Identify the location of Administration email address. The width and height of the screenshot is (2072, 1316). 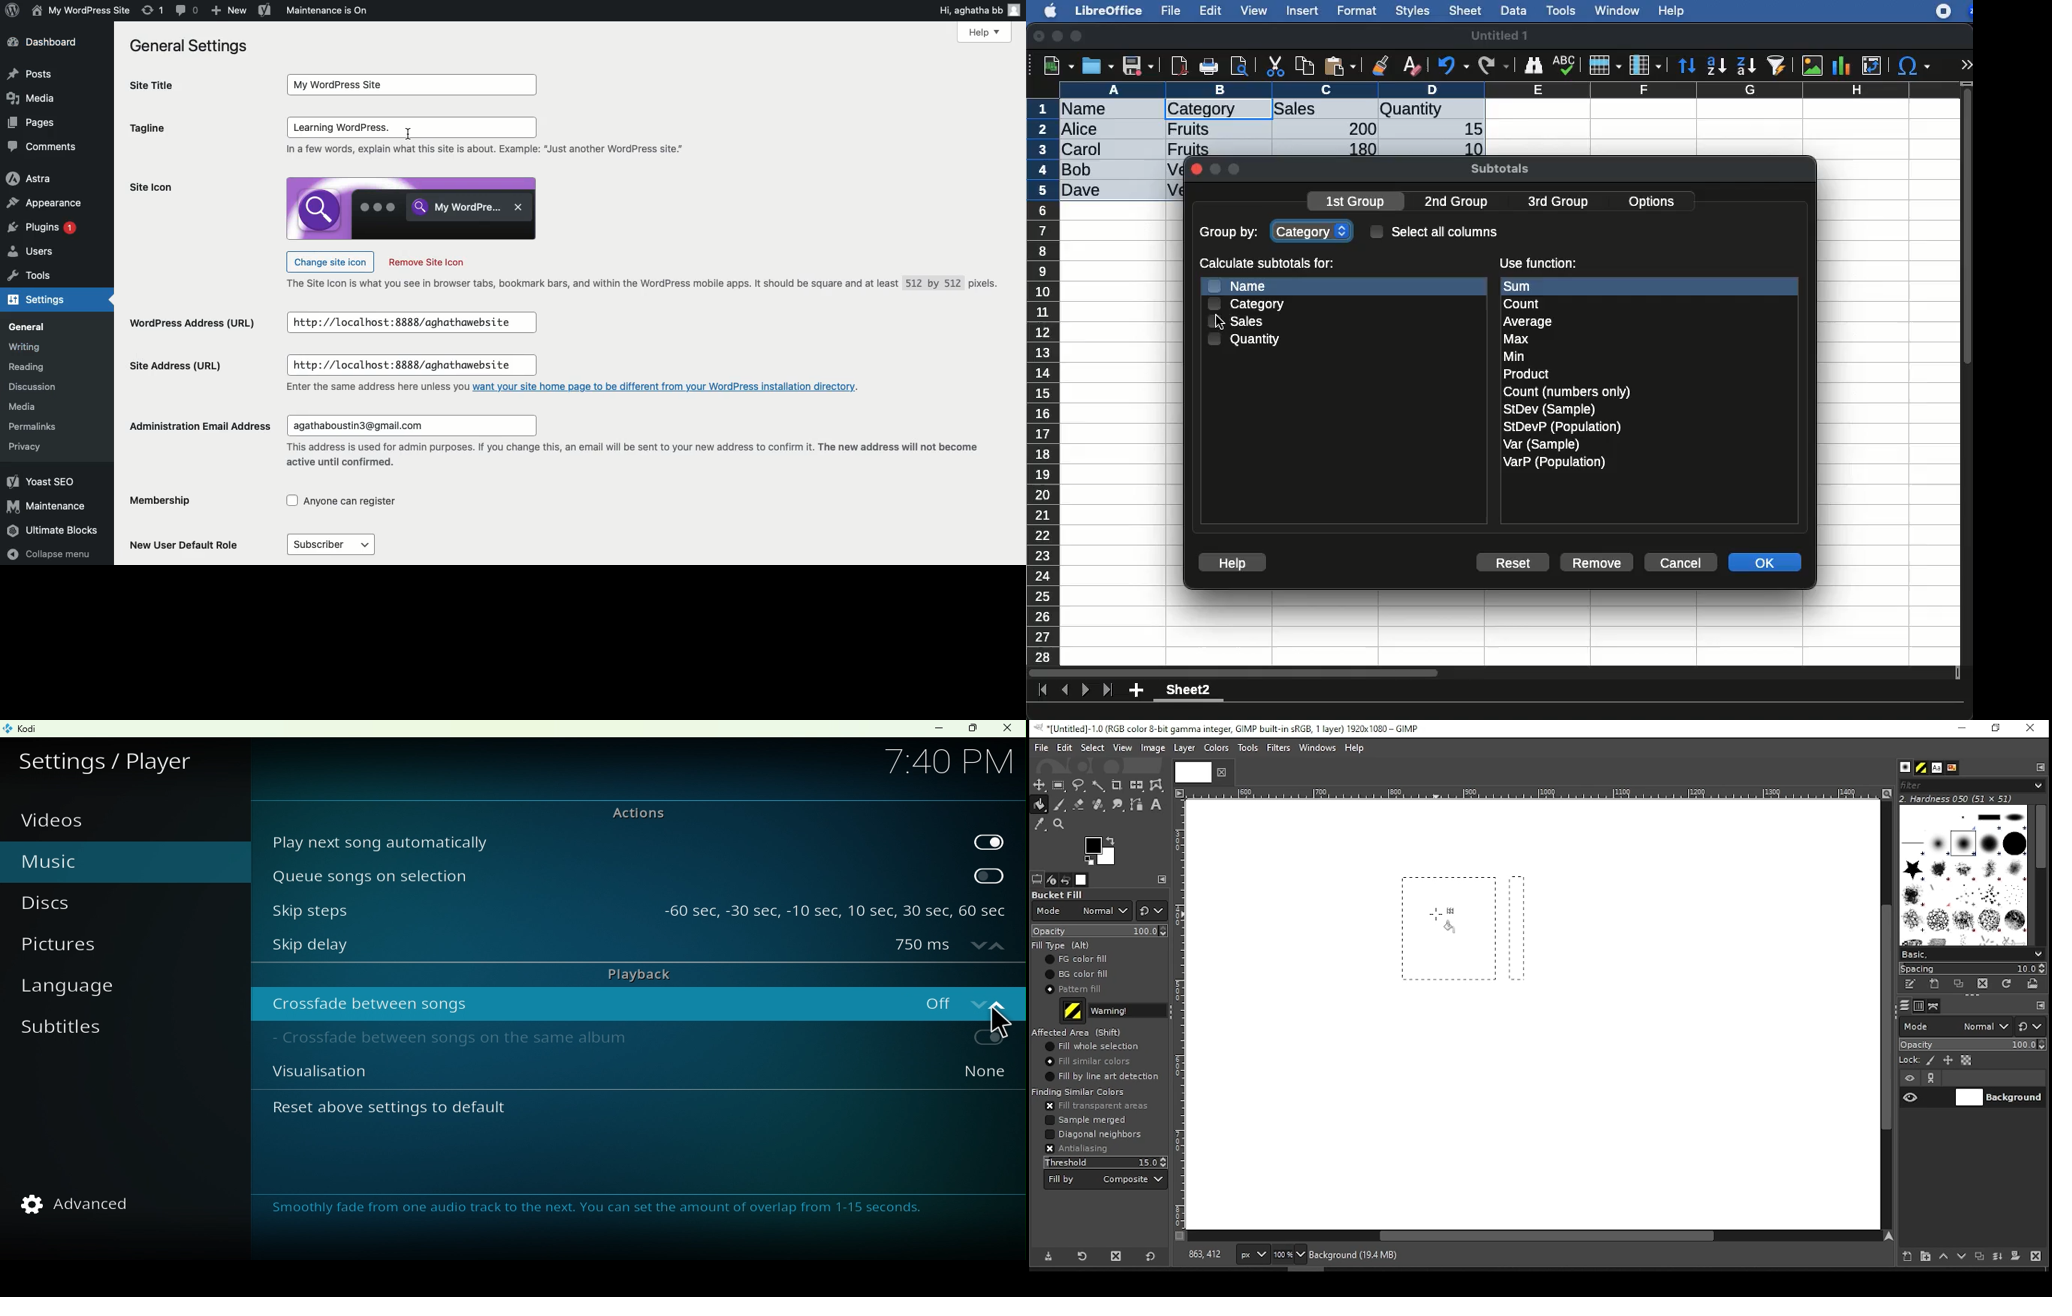
(202, 429).